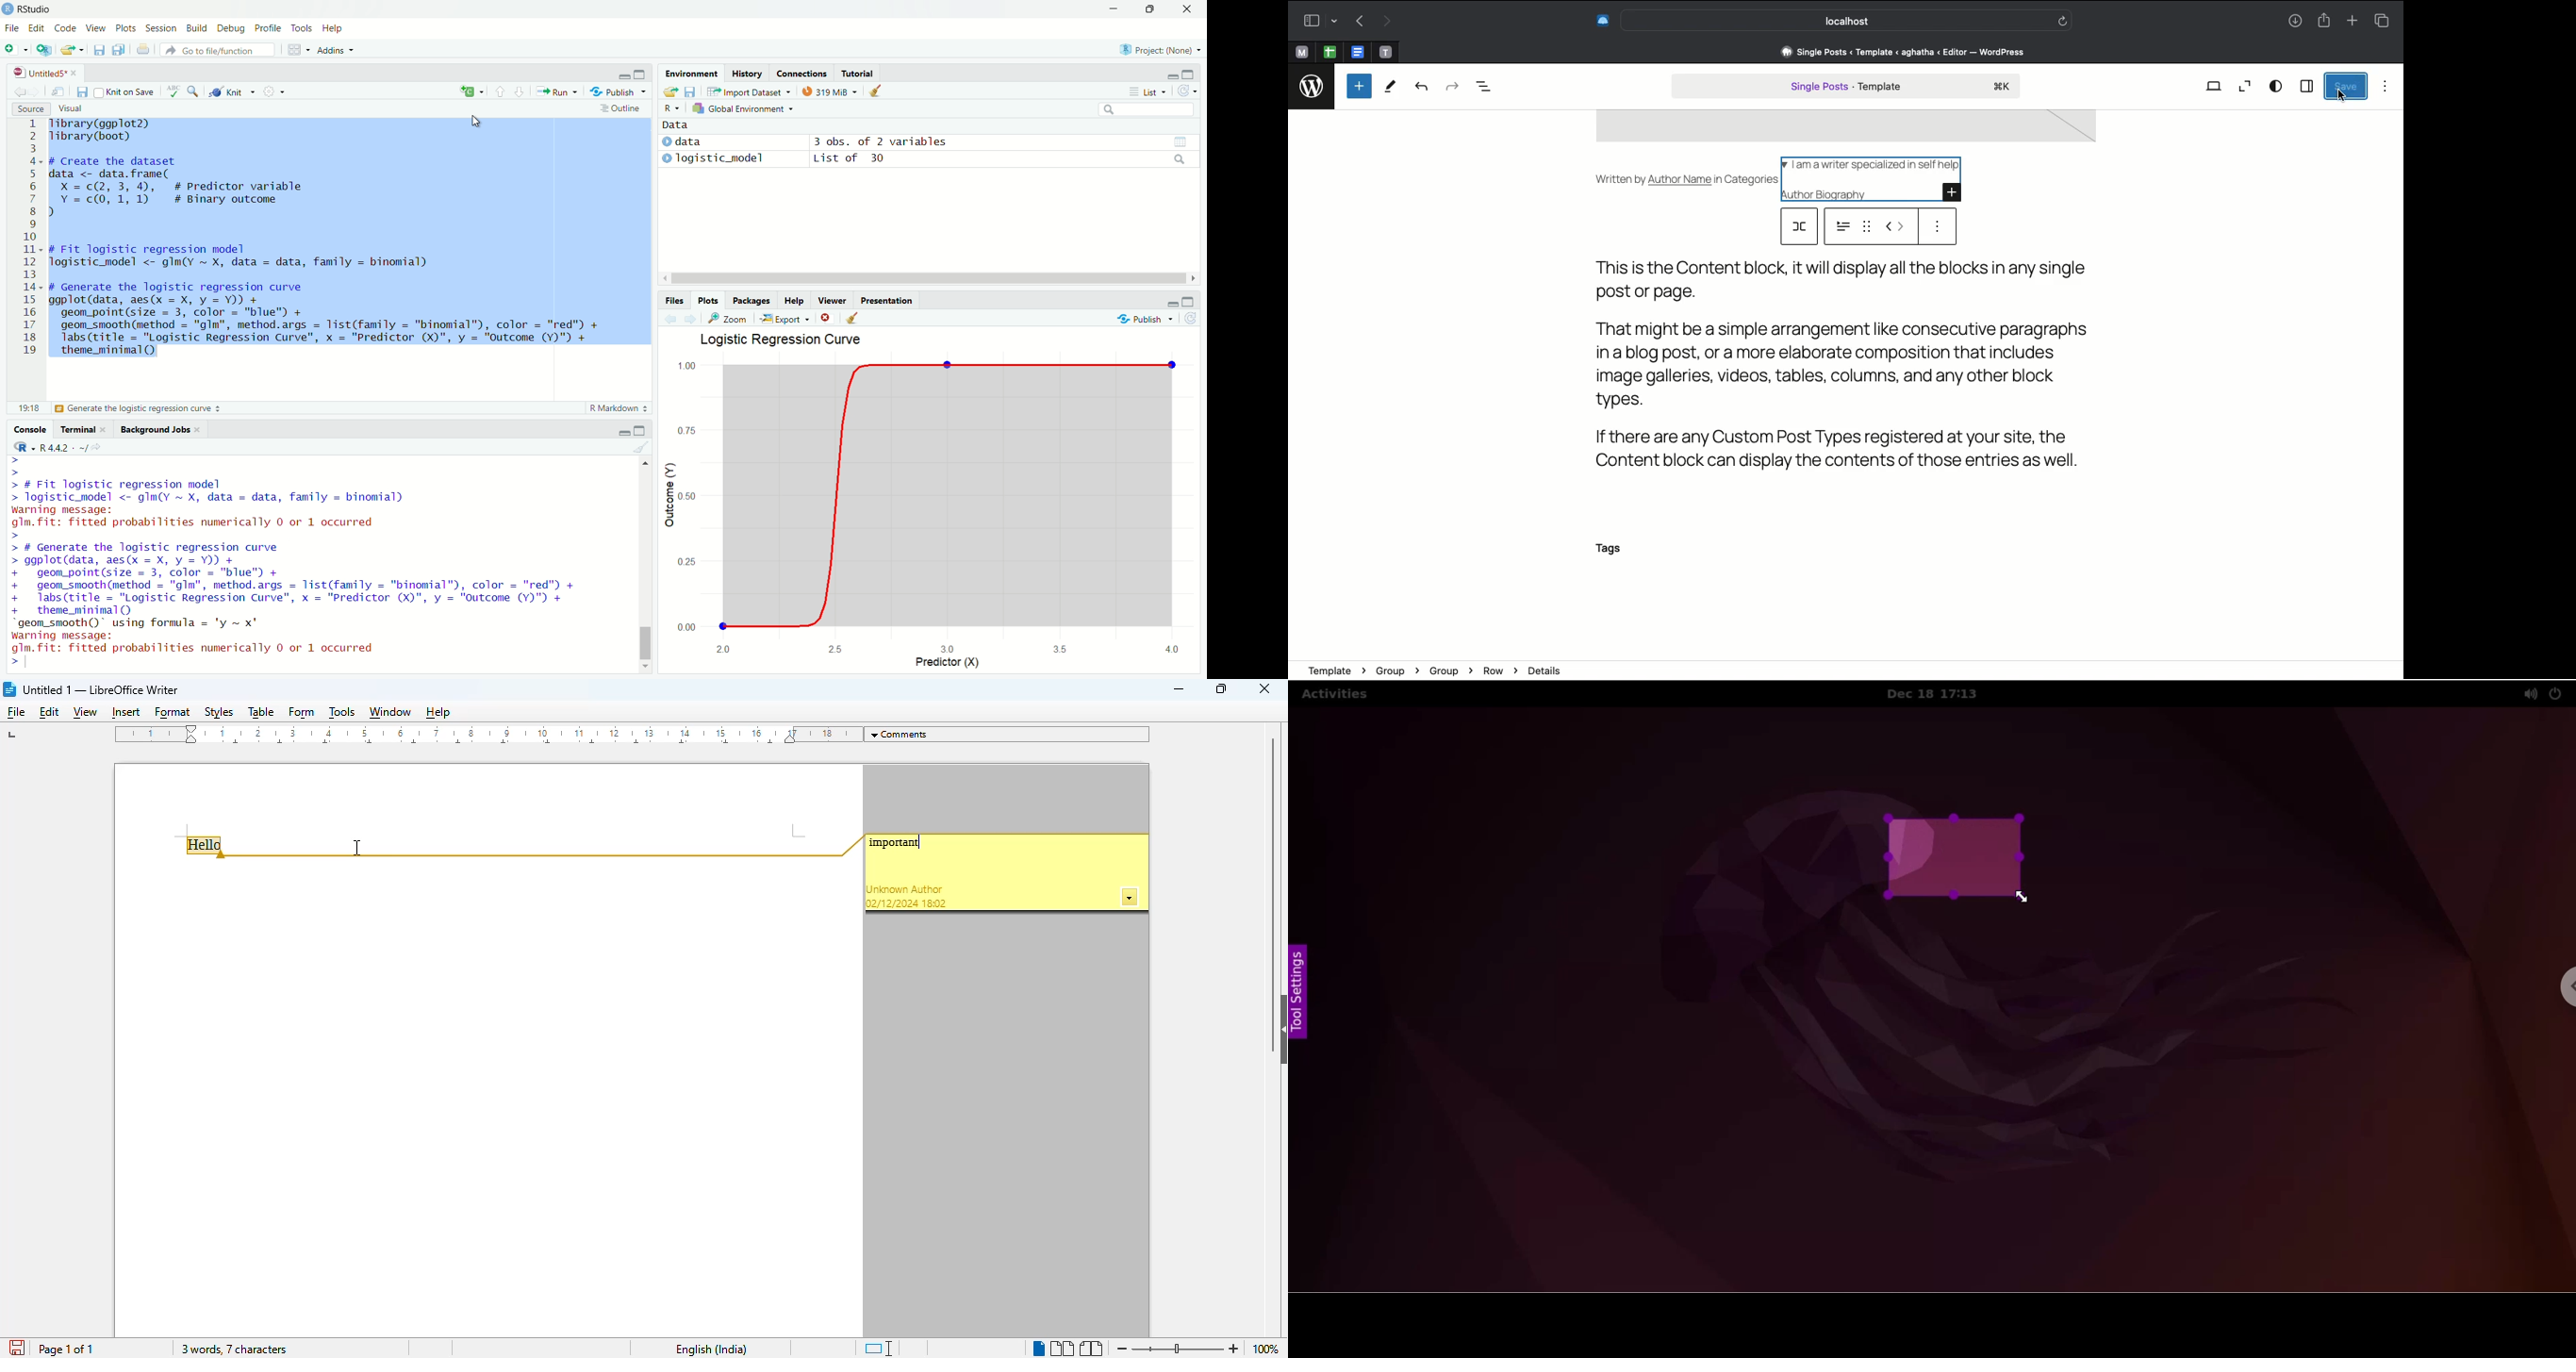 The height and width of the screenshot is (1372, 2576). What do you see at coordinates (1335, 666) in the screenshot?
I see `template` at bounding box center [1335, 666].